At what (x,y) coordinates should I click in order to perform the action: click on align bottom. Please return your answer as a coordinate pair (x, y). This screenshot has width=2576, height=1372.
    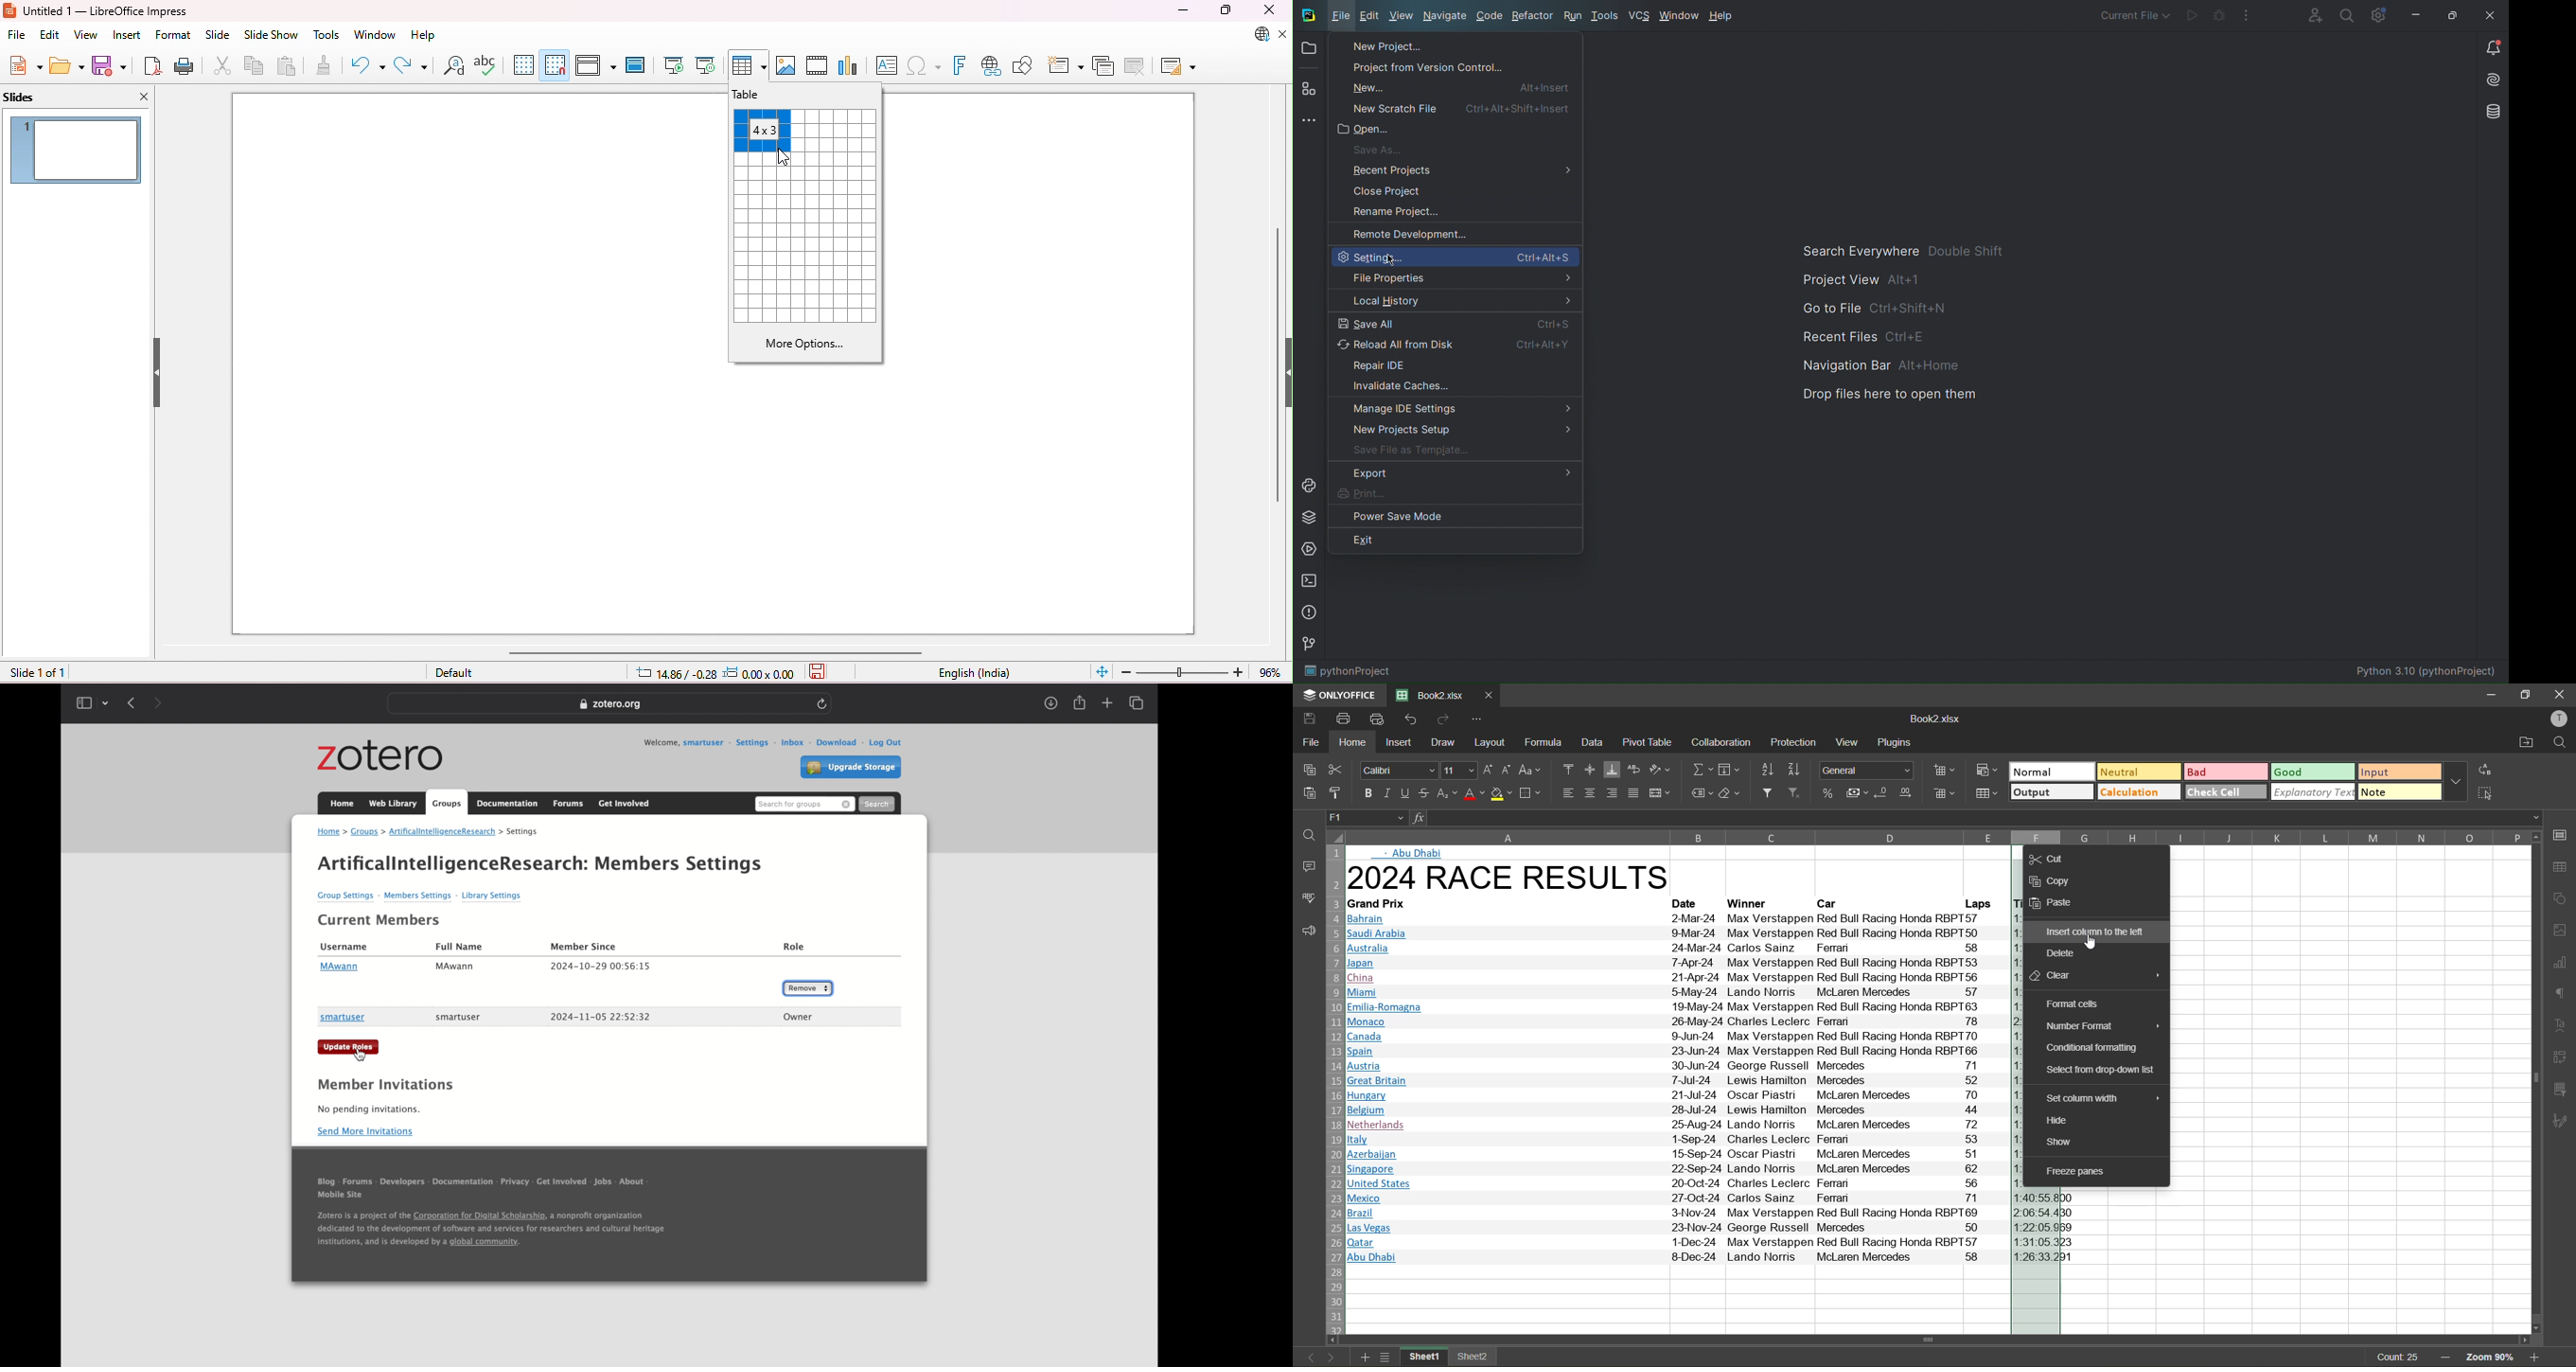
    Looking at the image, I should click on (1611, 770).